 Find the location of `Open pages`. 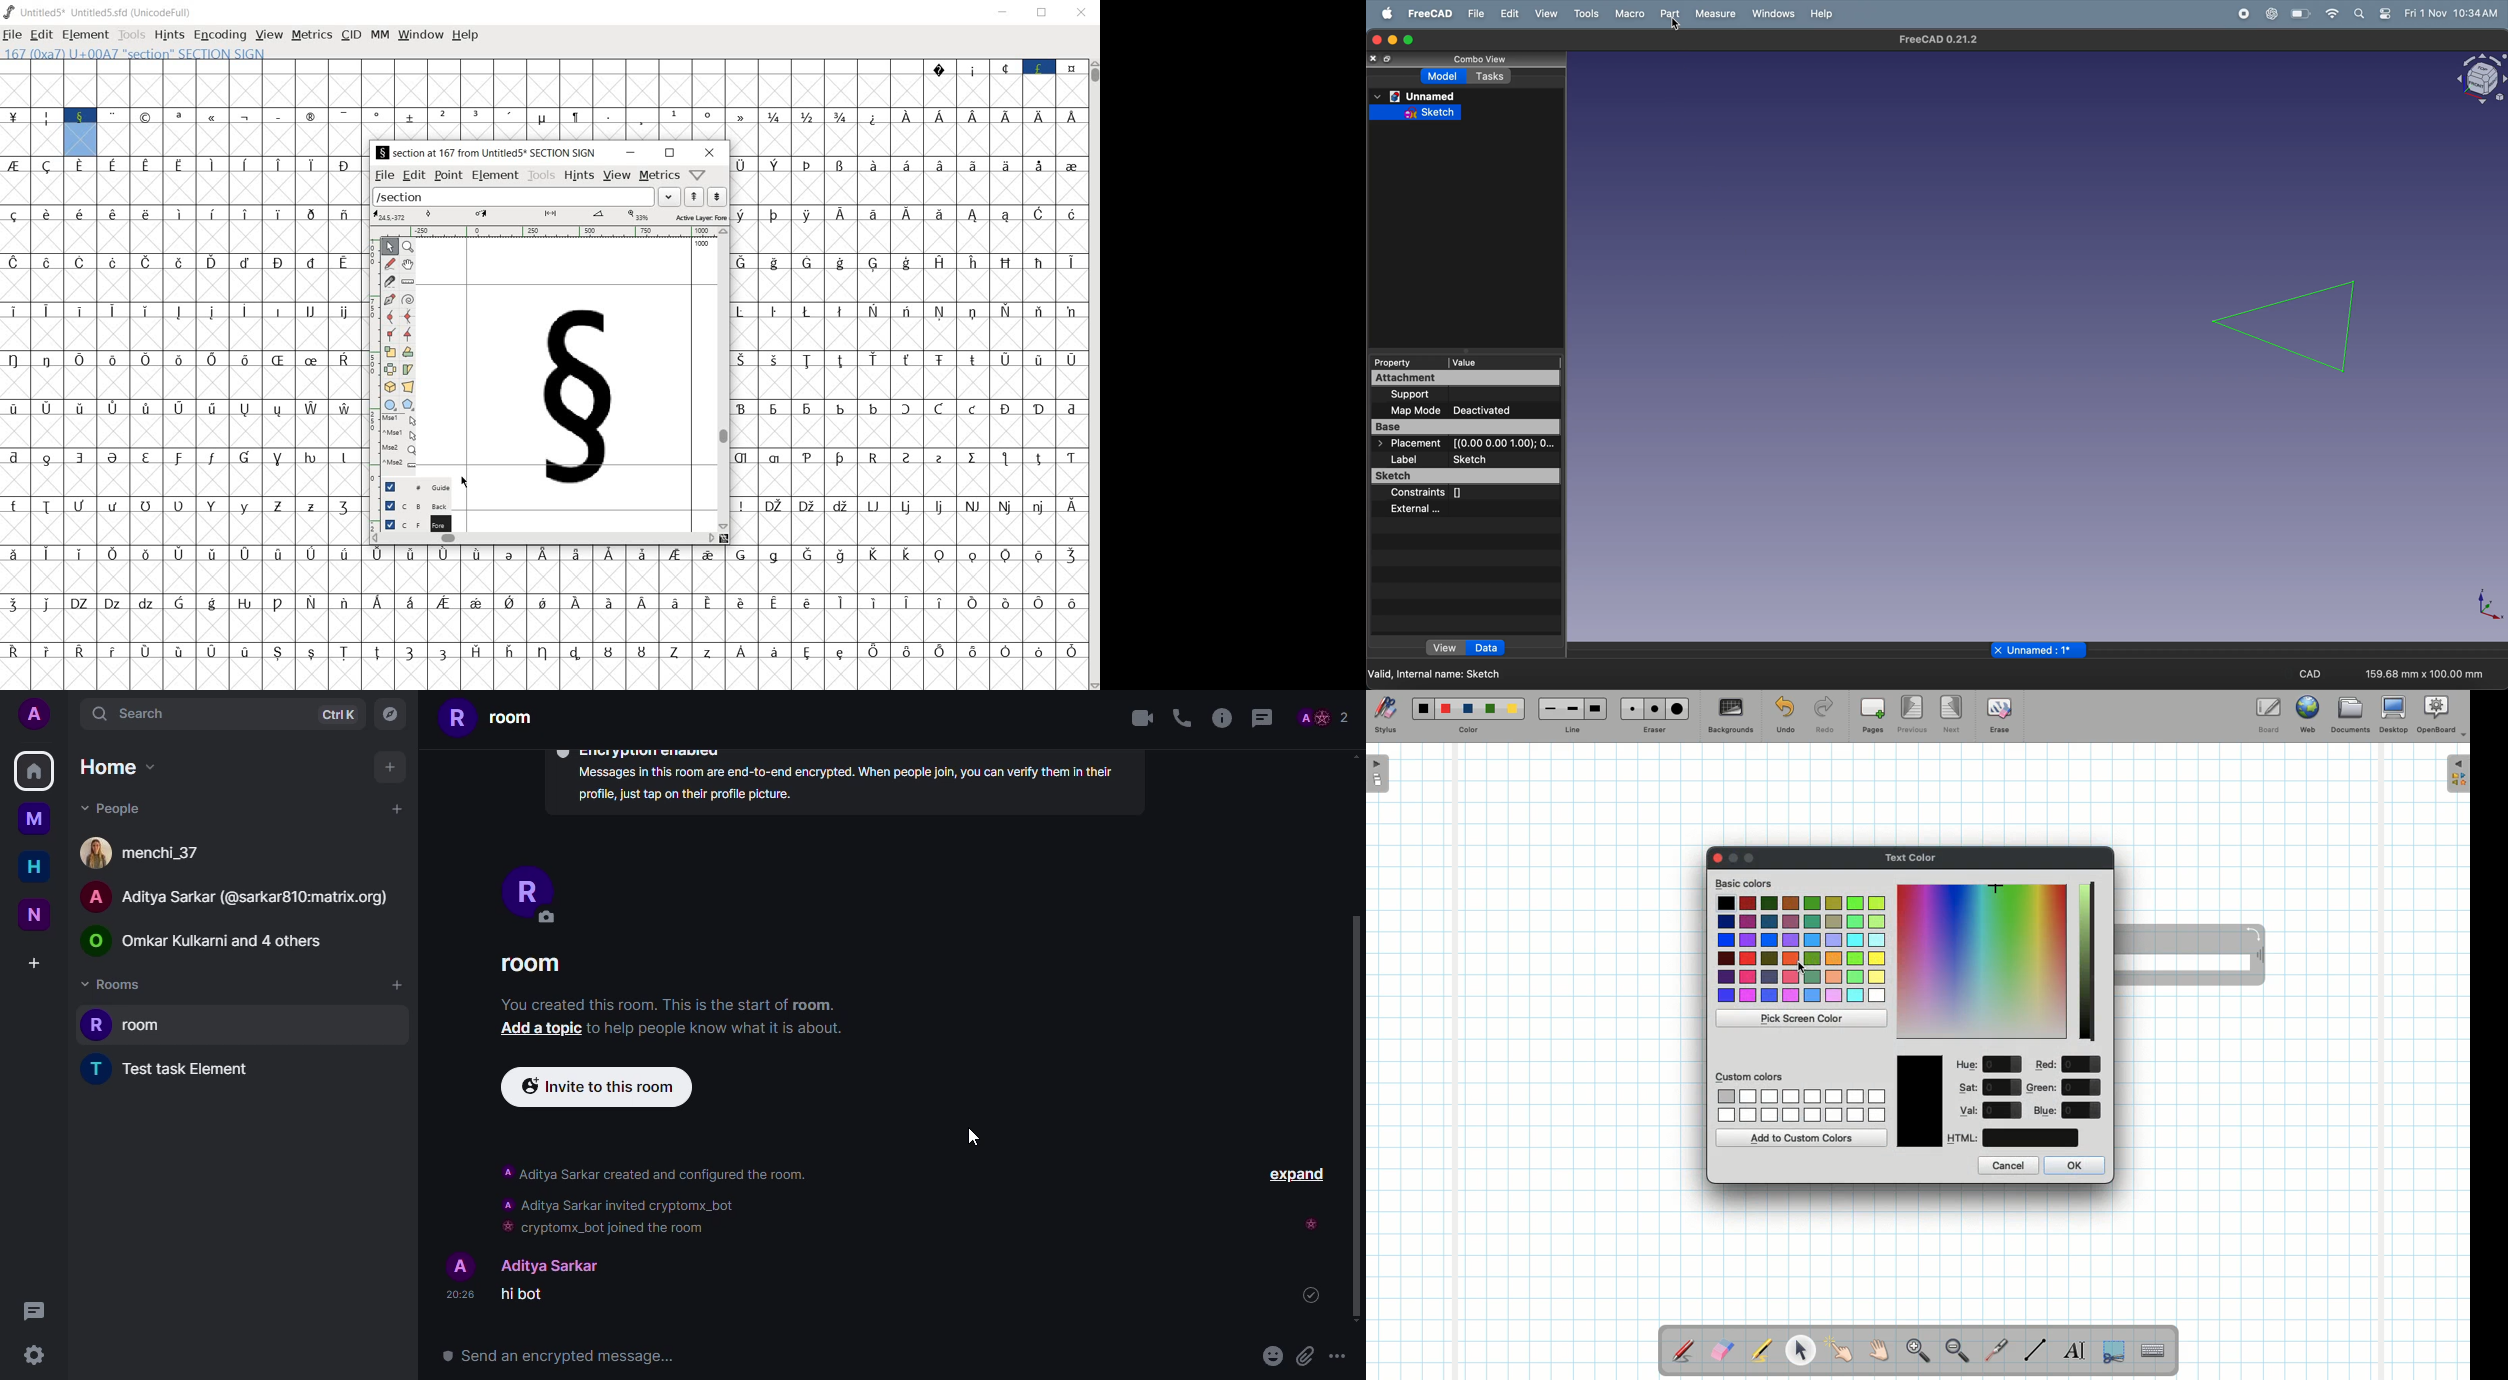

Open pages is located at coordinates (1379, 773).